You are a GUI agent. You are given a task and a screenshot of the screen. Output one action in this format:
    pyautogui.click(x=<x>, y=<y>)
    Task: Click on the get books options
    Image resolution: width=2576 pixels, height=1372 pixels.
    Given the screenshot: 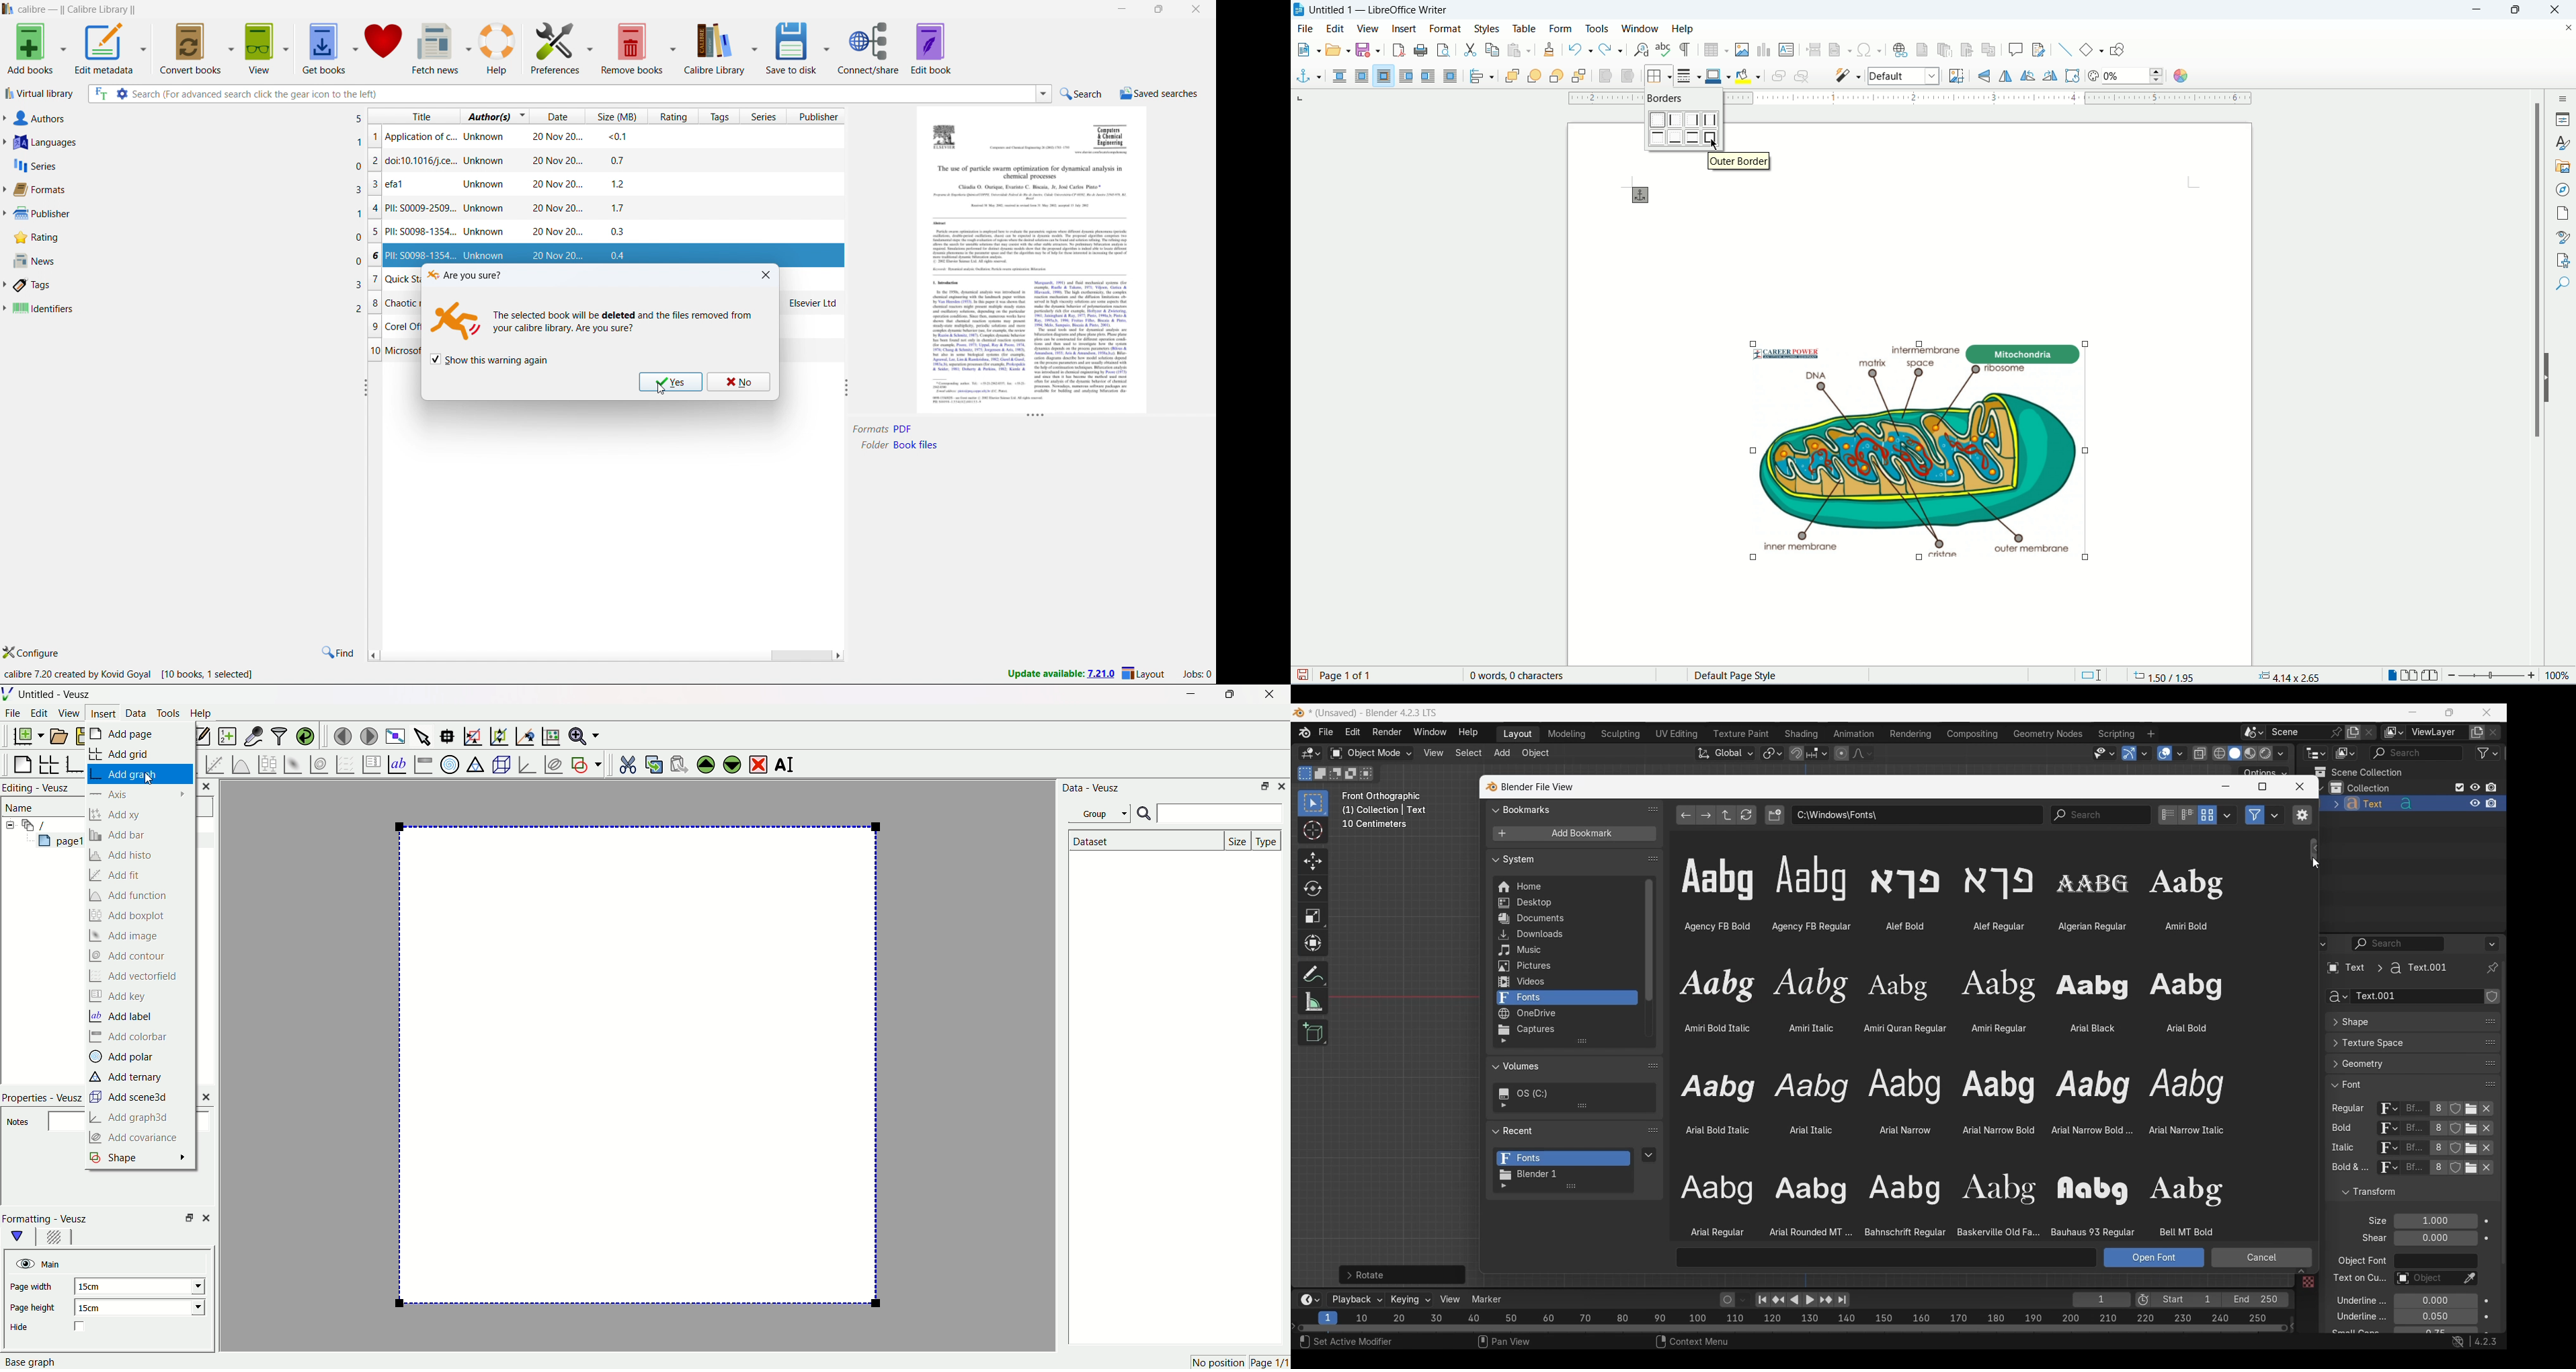 What is the action you would take?
    pyautogui.click(x=354, y=47)
    